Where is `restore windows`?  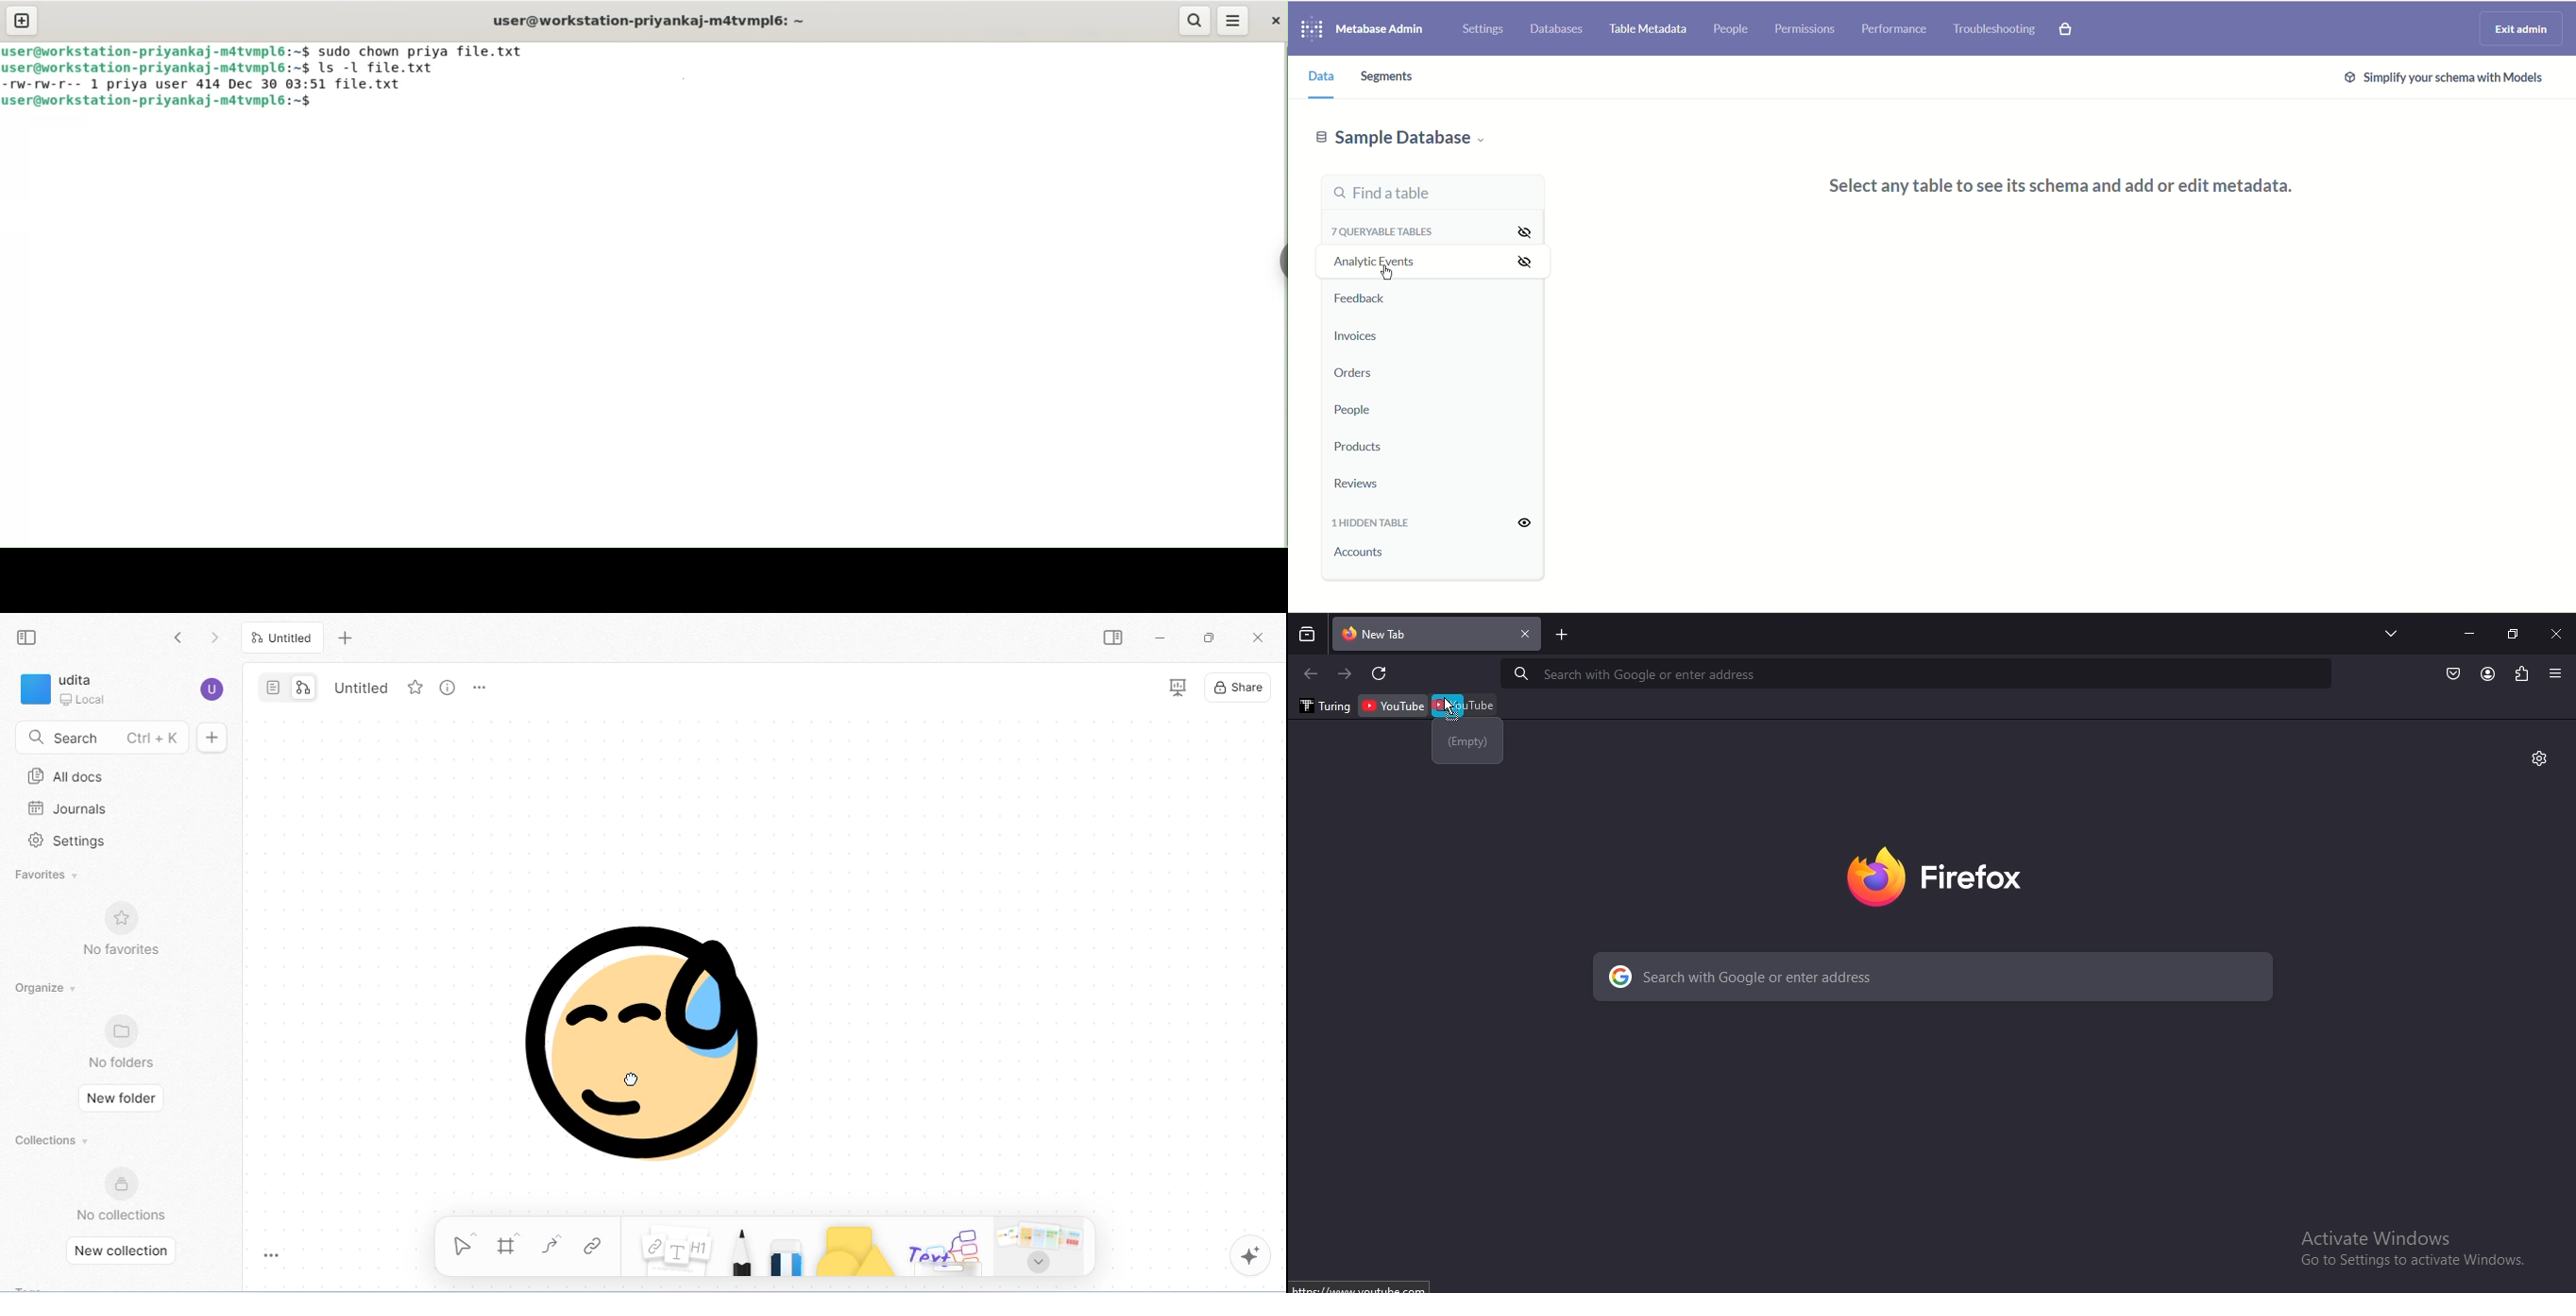
restore windows is located at coordinates (2515, 634).